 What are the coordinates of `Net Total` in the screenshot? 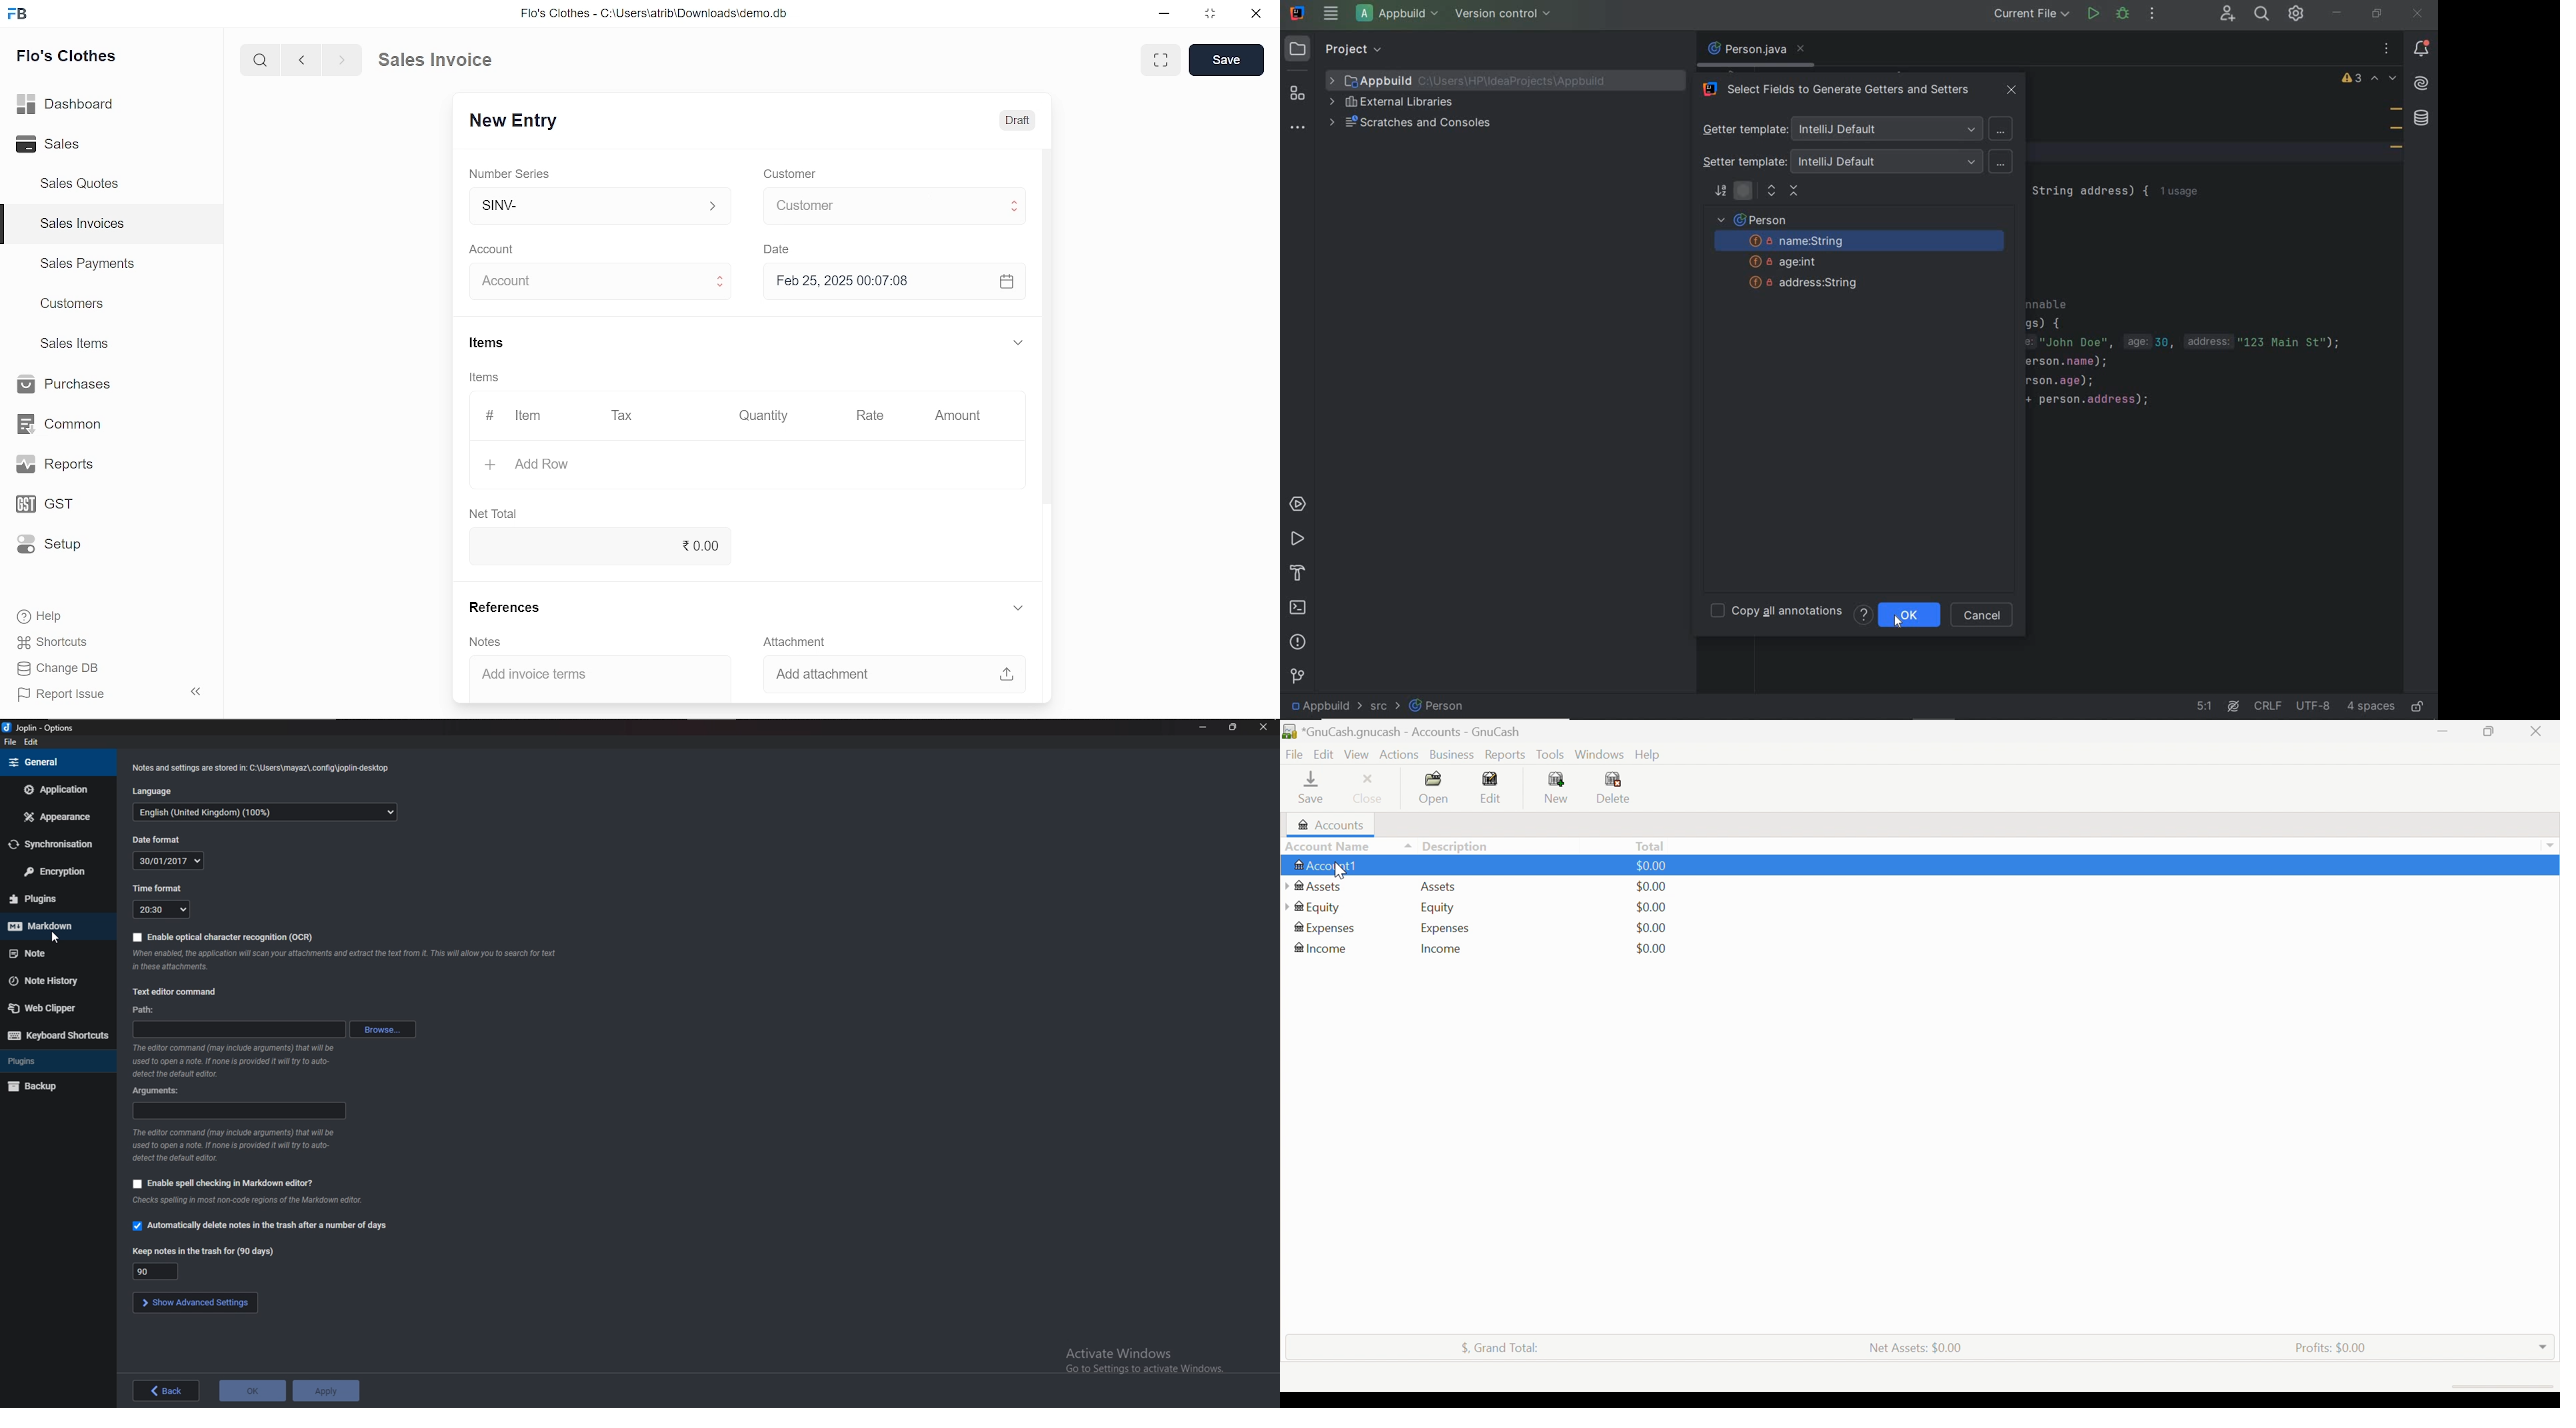 It's located at (490, 513).